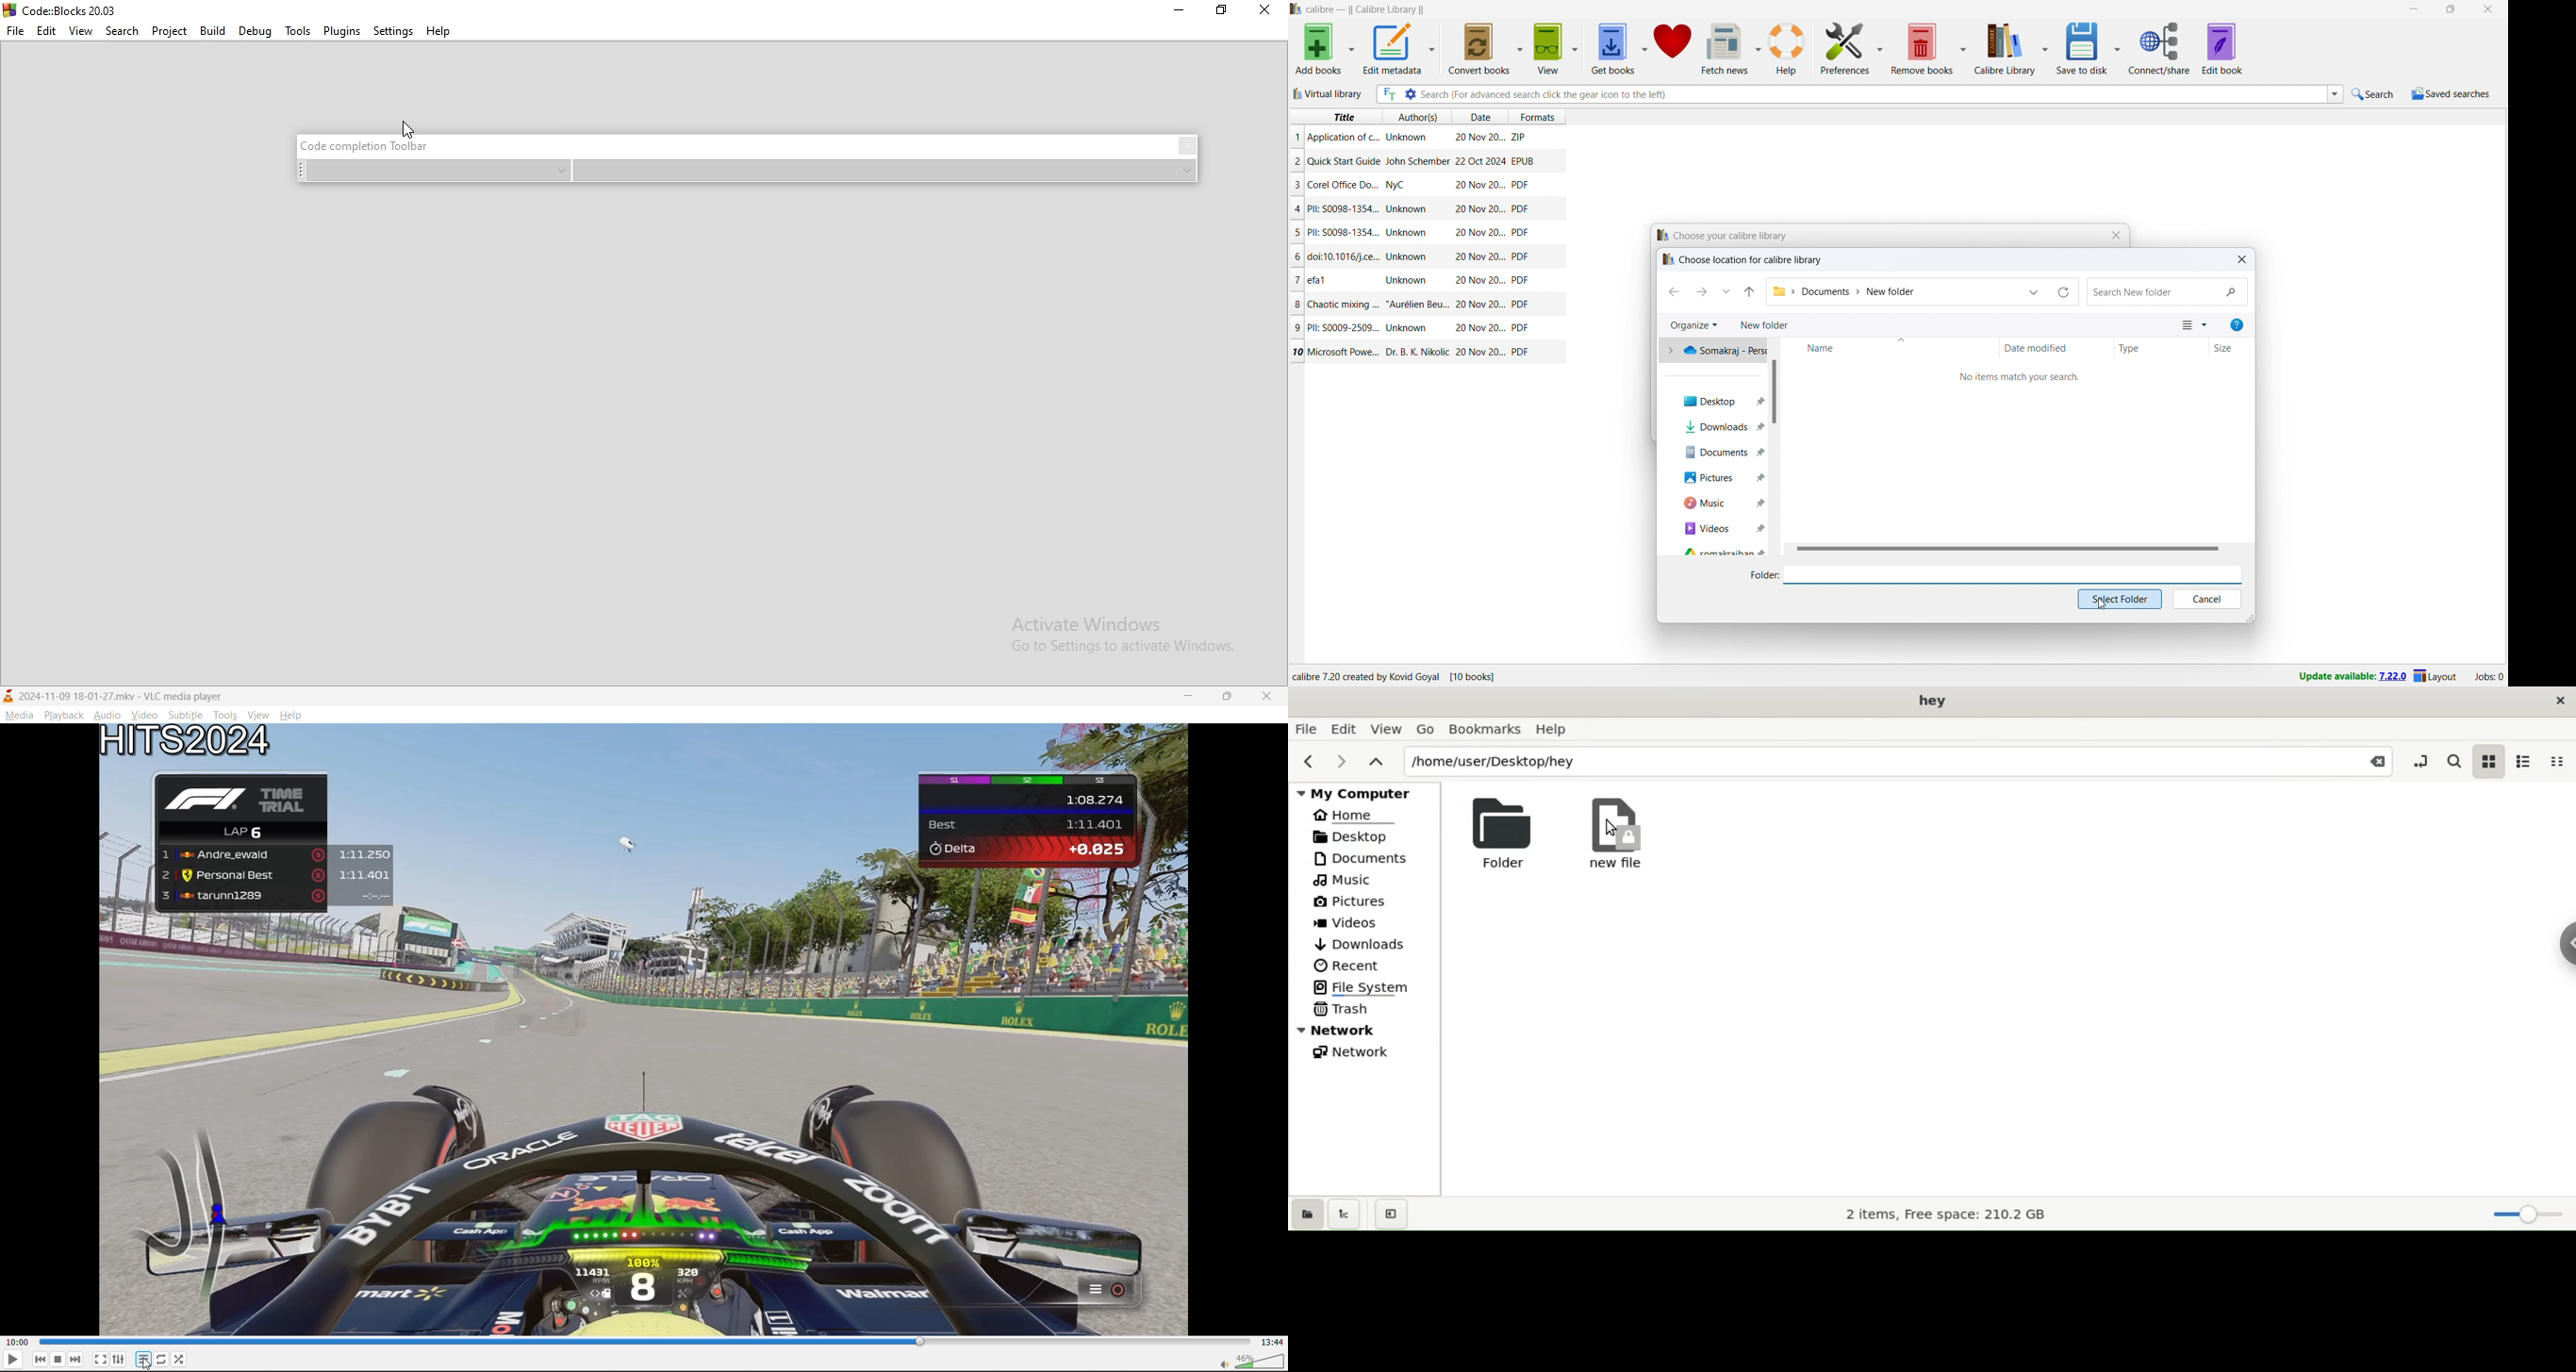  Describe the element at coordinates (647, 1341) in the screenshot. I see `track slider` at that location.